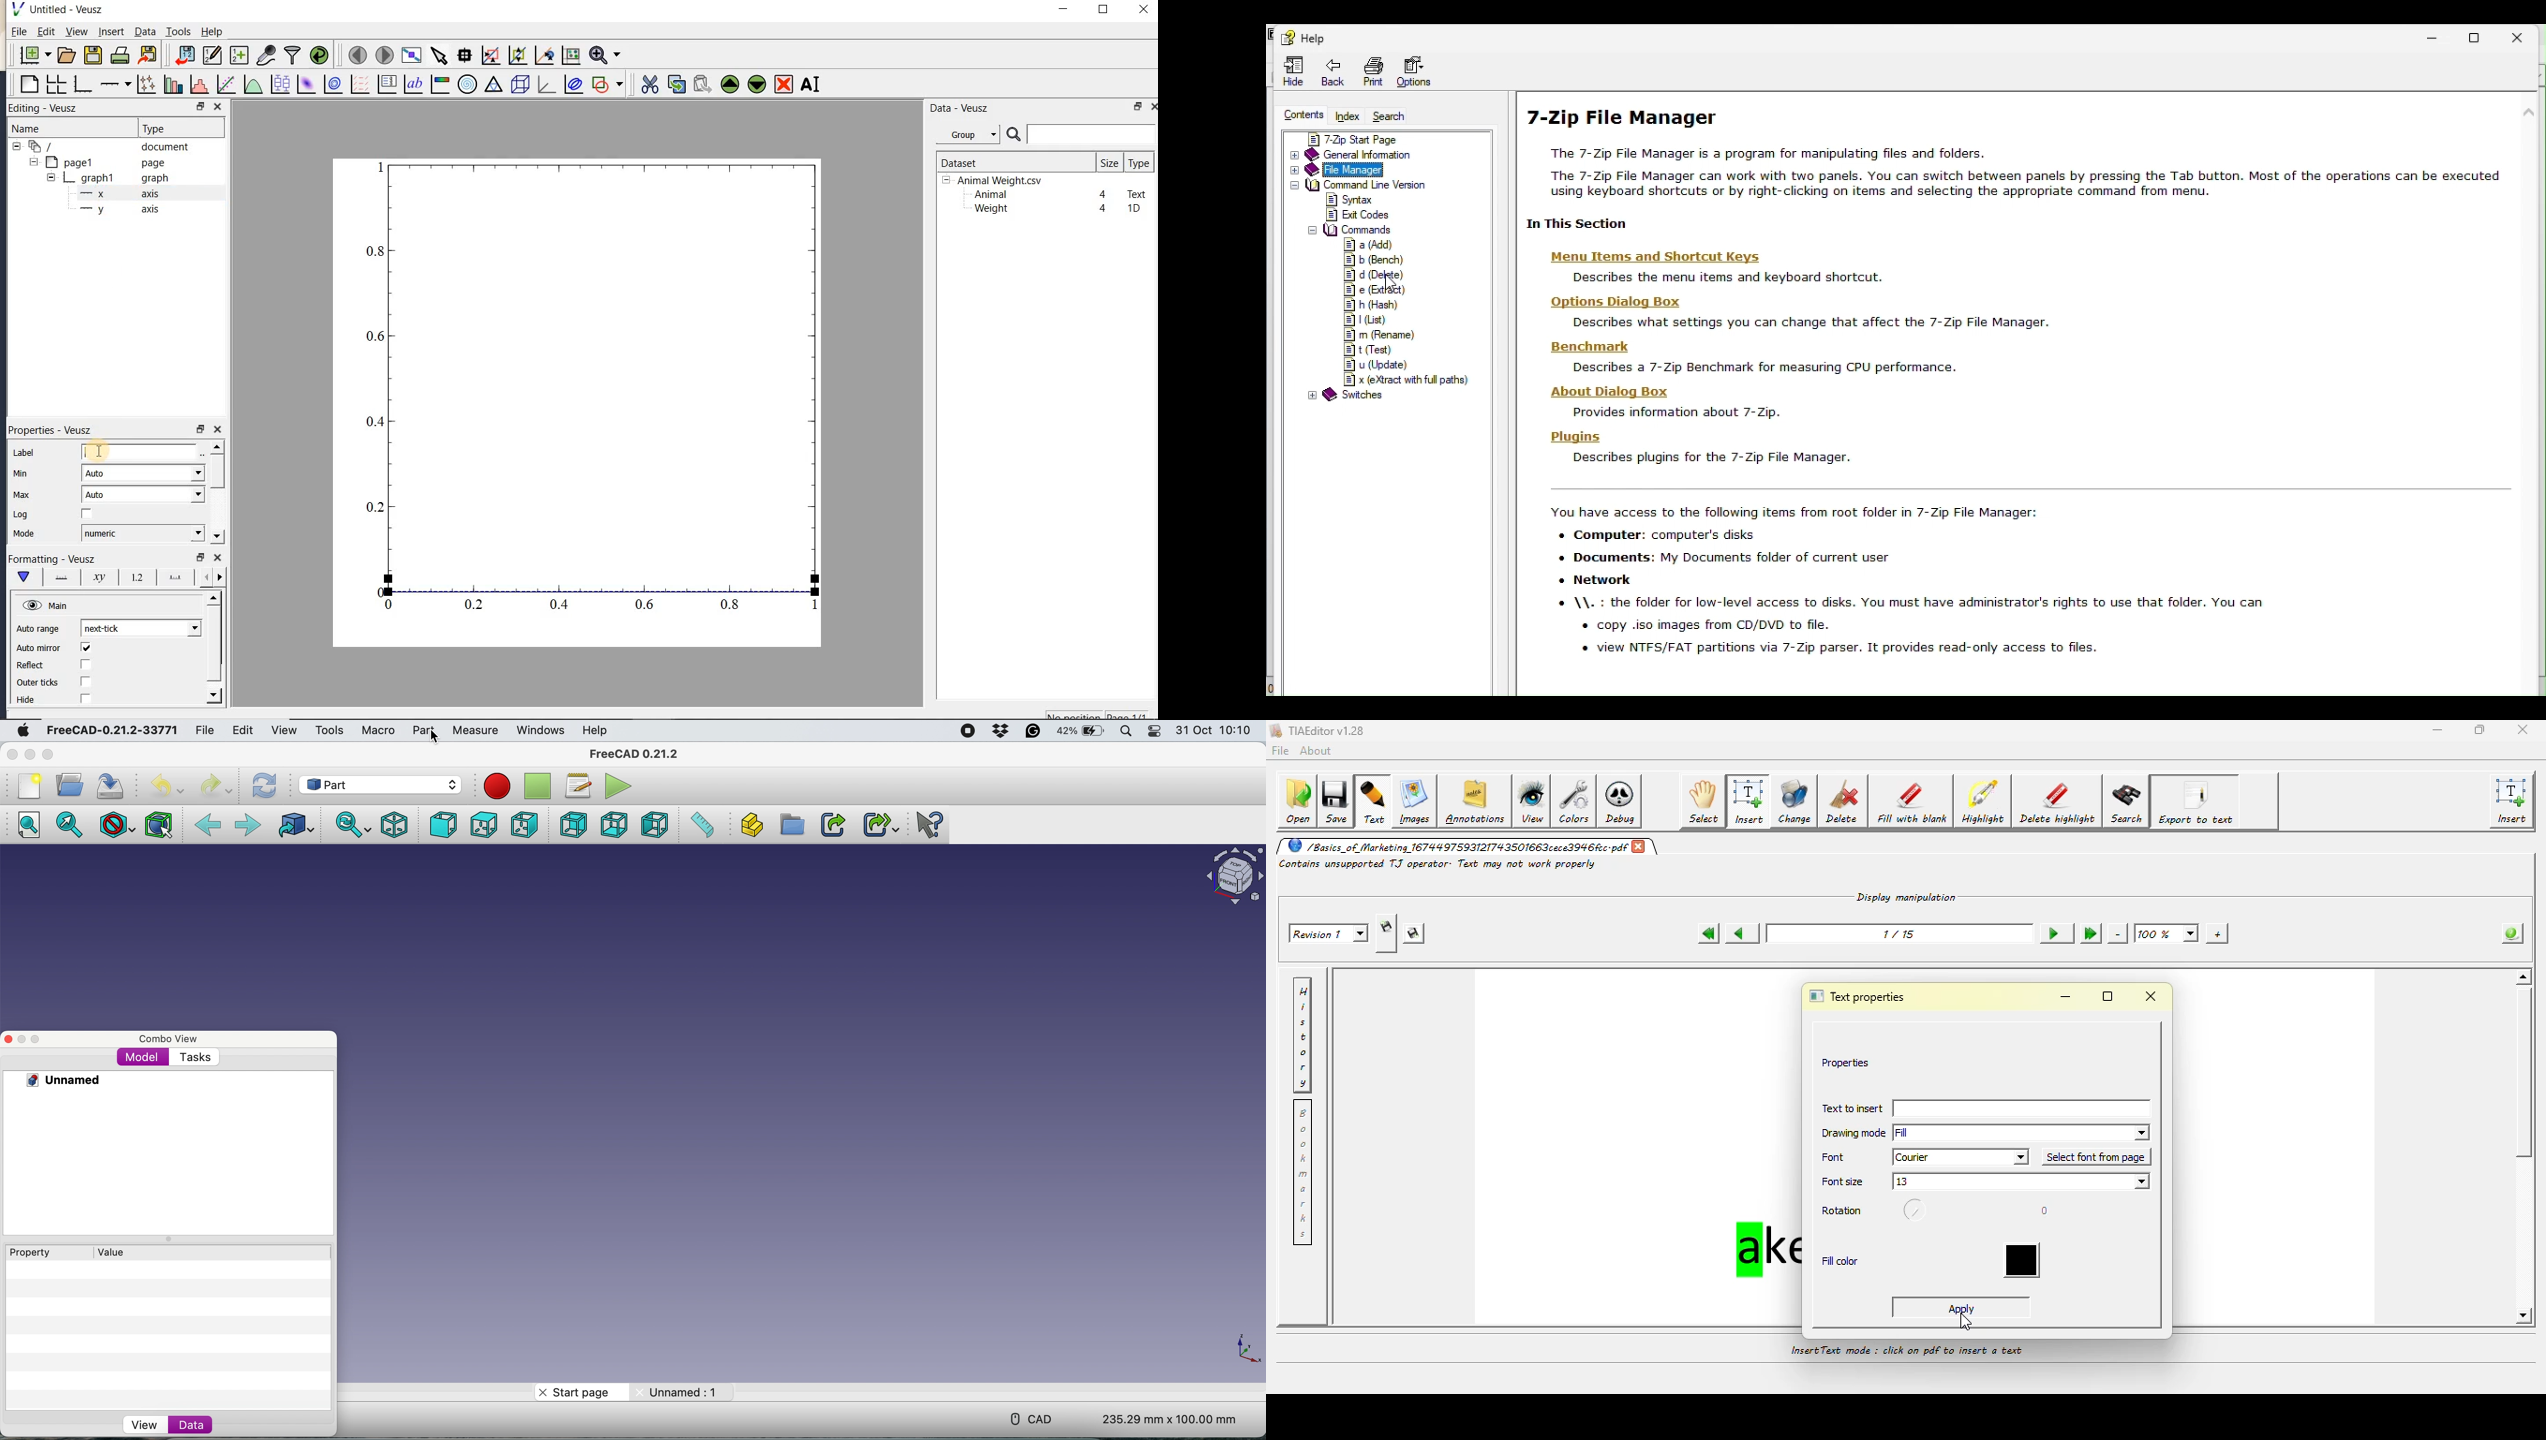 The width and height of the screenshot is (2548, 1456). I want to click on Macros, so click(577, 785).